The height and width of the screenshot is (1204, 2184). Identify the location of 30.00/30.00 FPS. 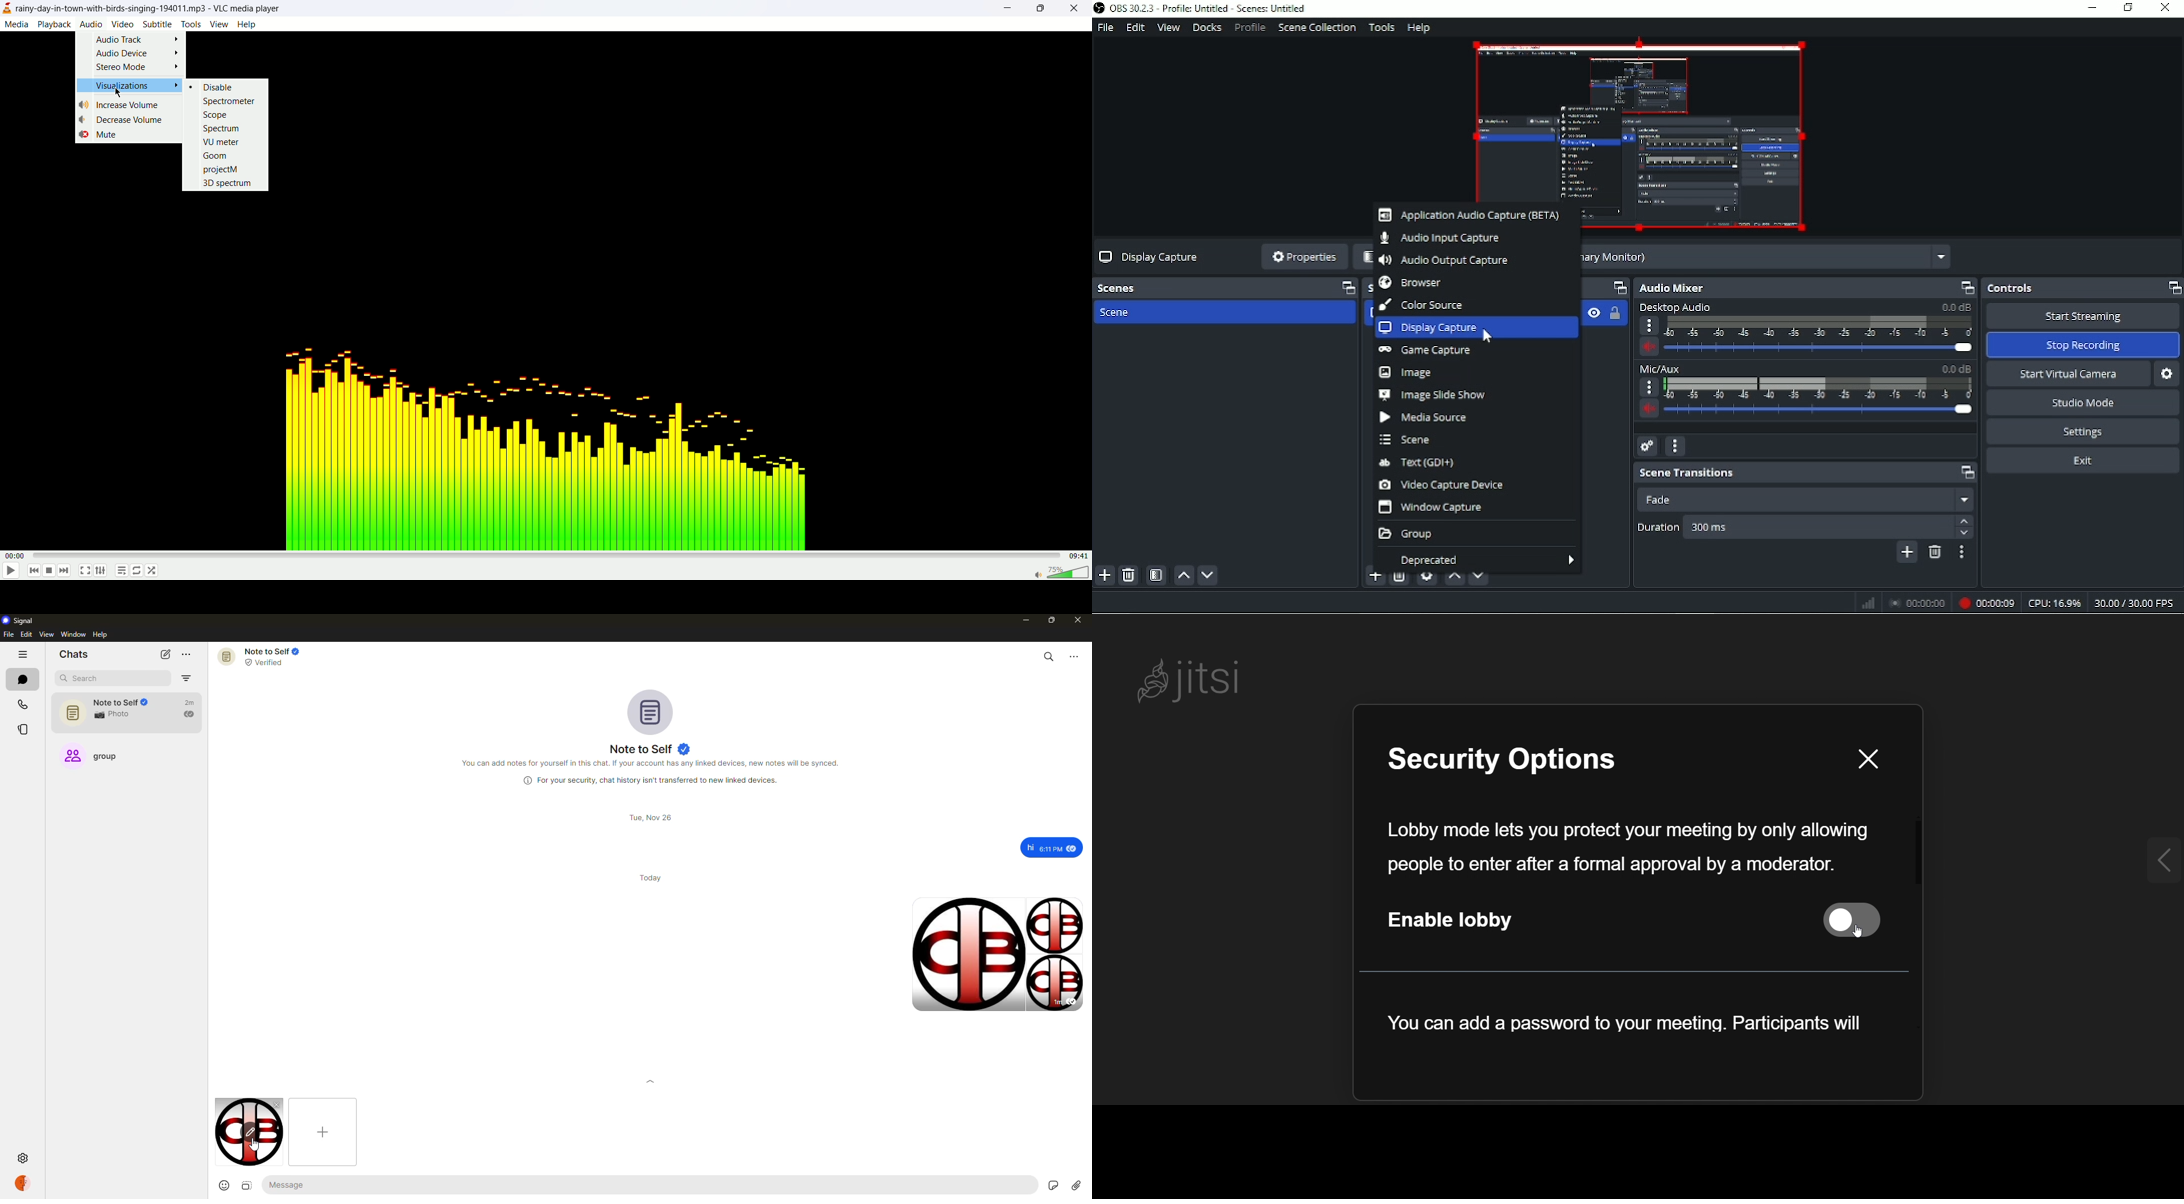
(2137, 602).